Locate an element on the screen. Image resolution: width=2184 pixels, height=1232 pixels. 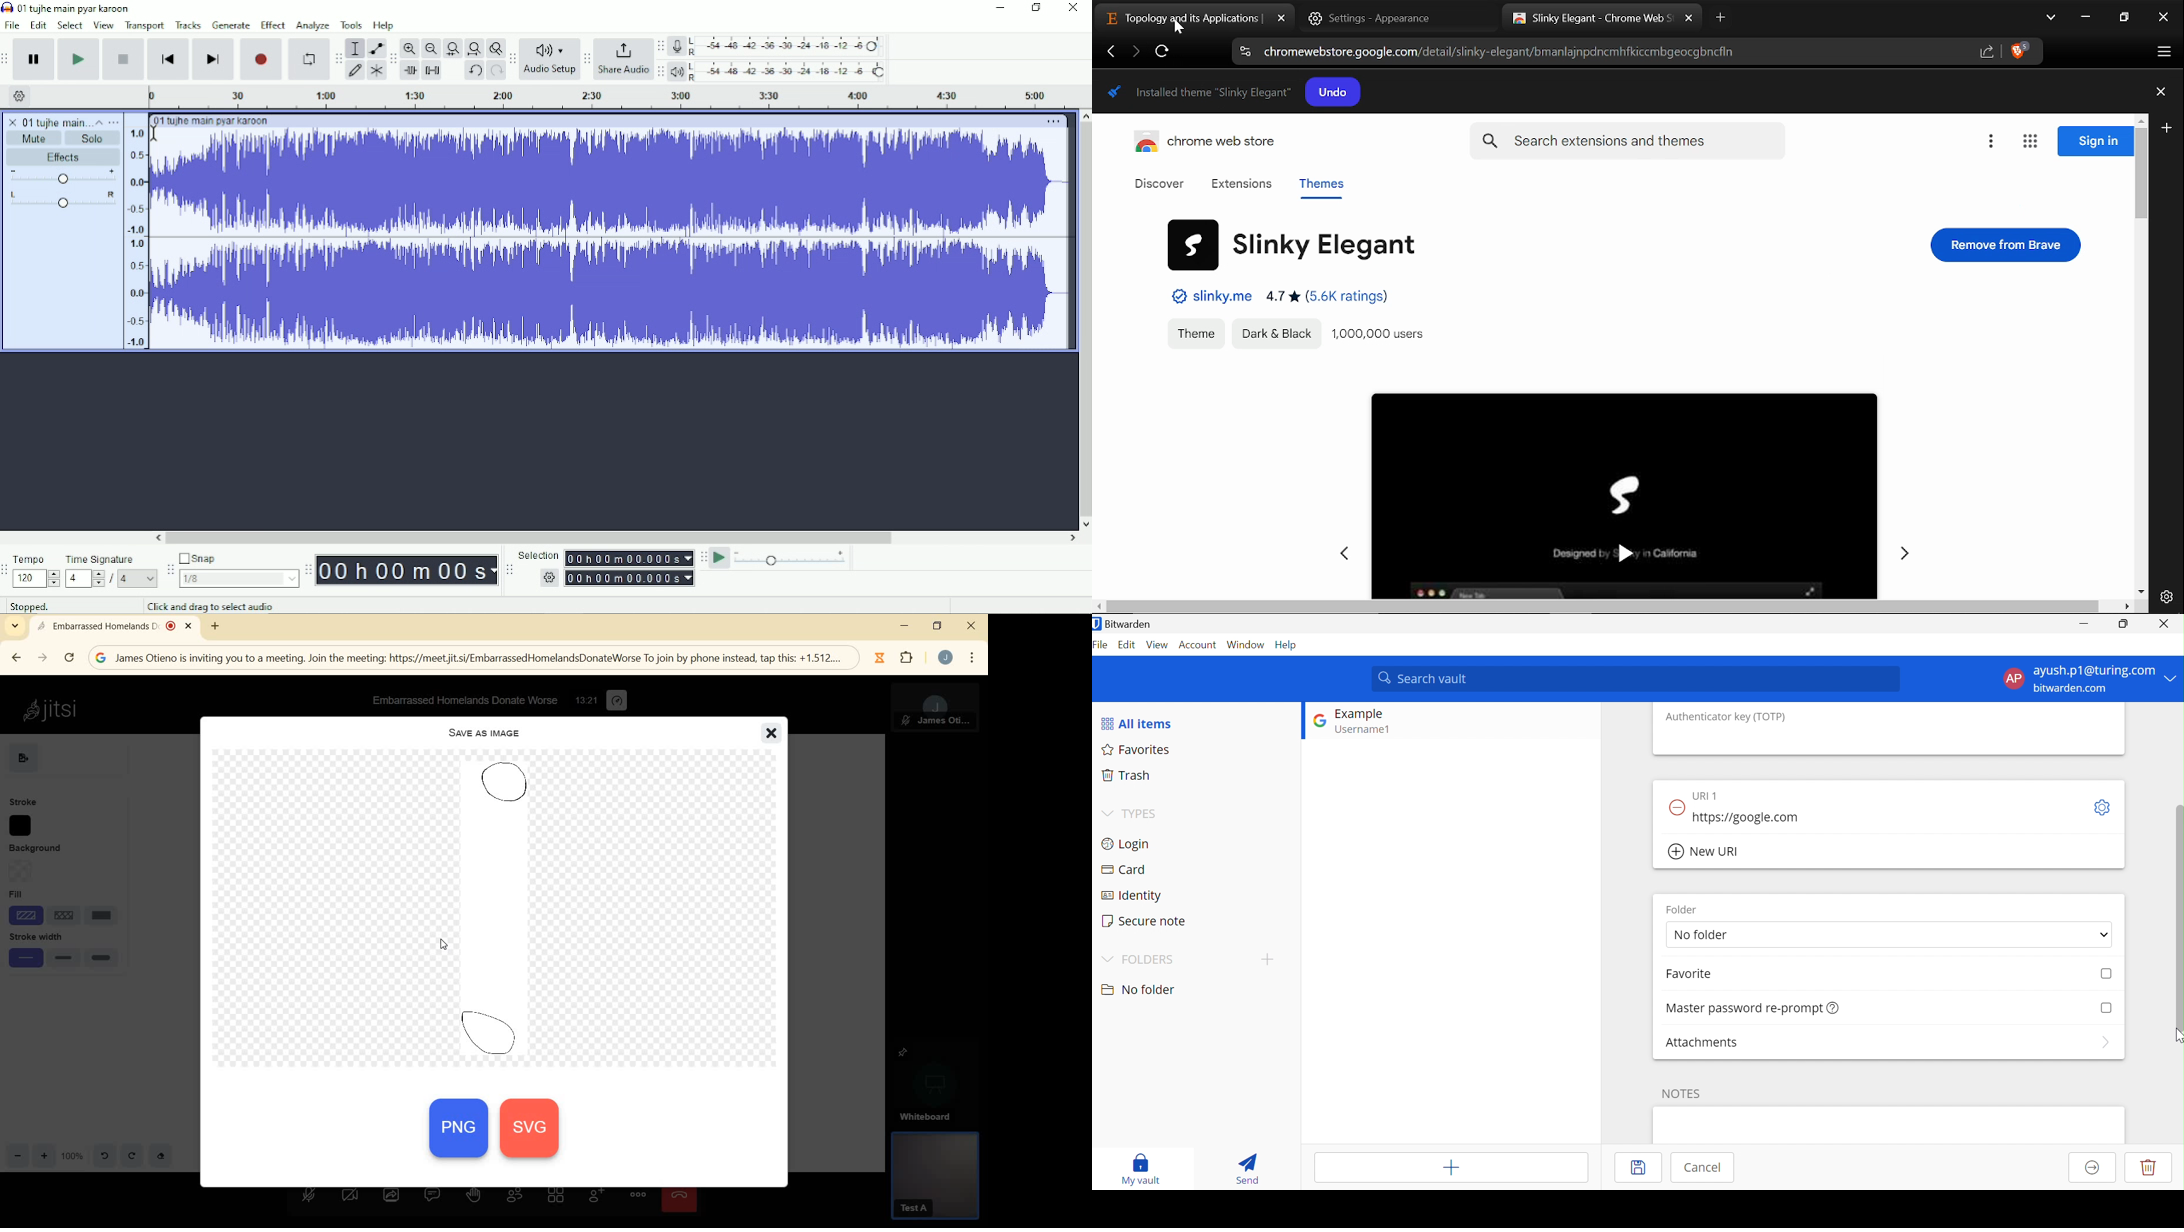
SEARCH TABS is located at coordinates (14, 627).